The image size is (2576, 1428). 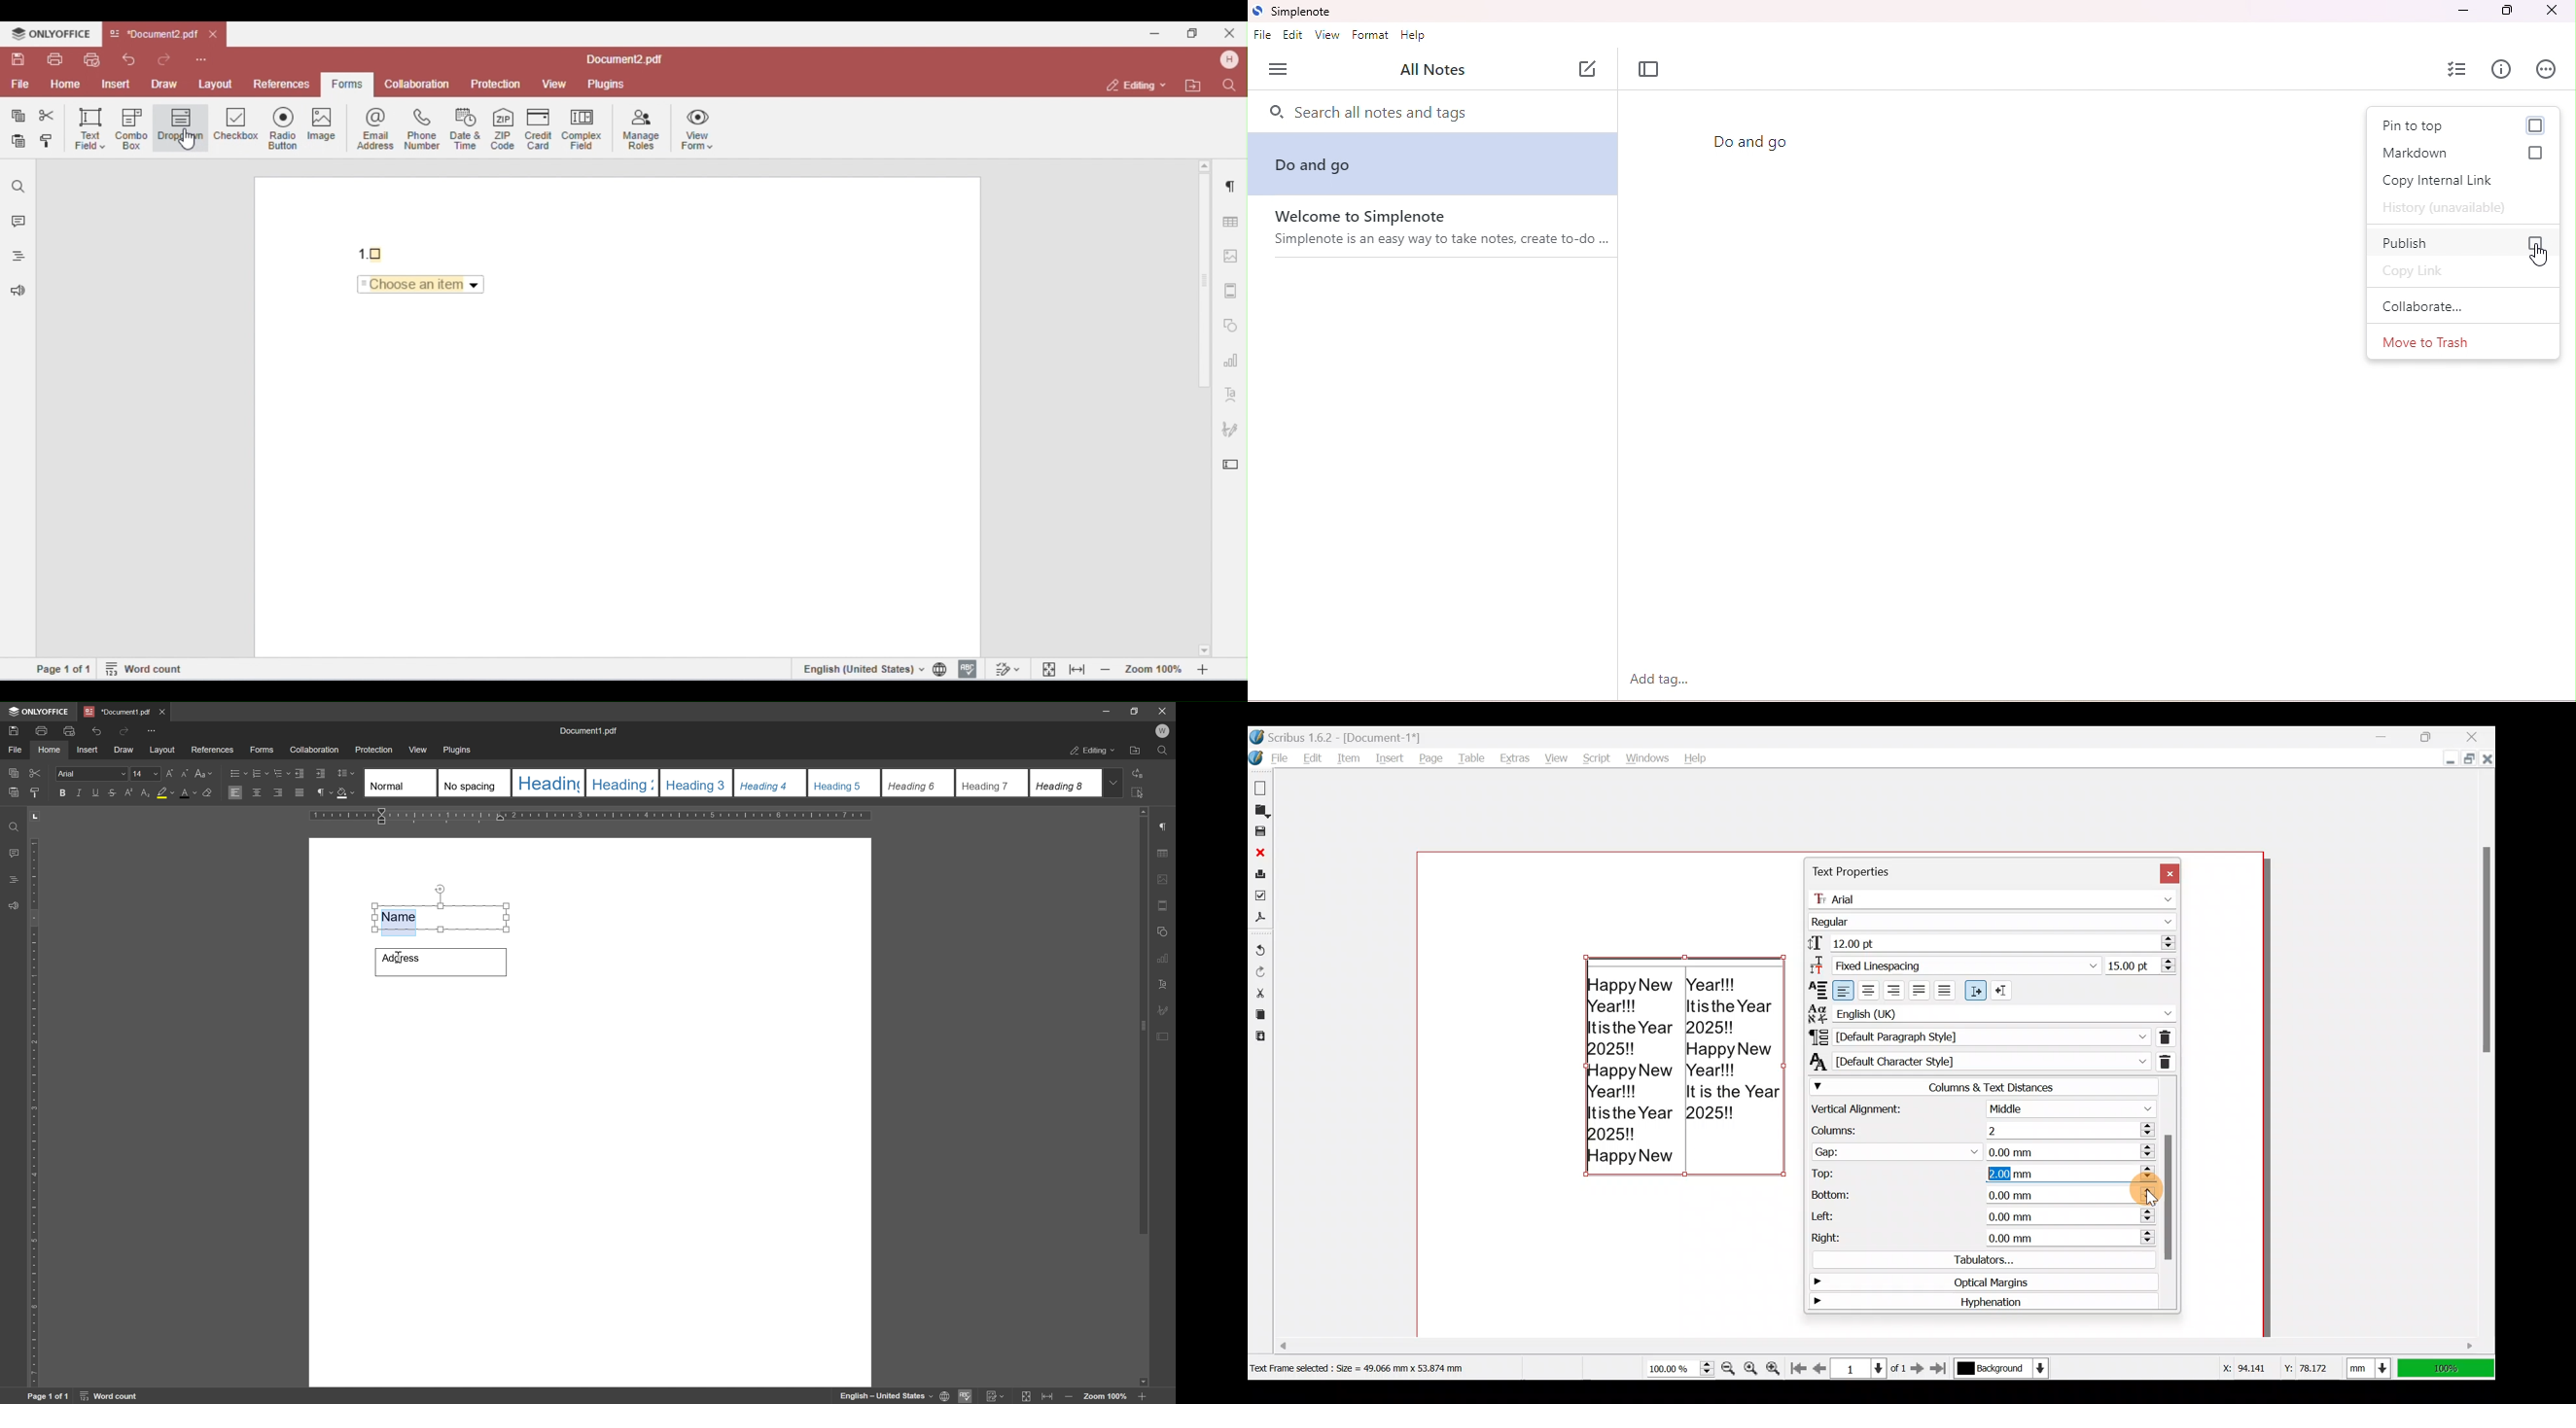 What do you see at coordinates (458, 750) in the screenshot?
I see `plugins` at bounding box center [458, 750].